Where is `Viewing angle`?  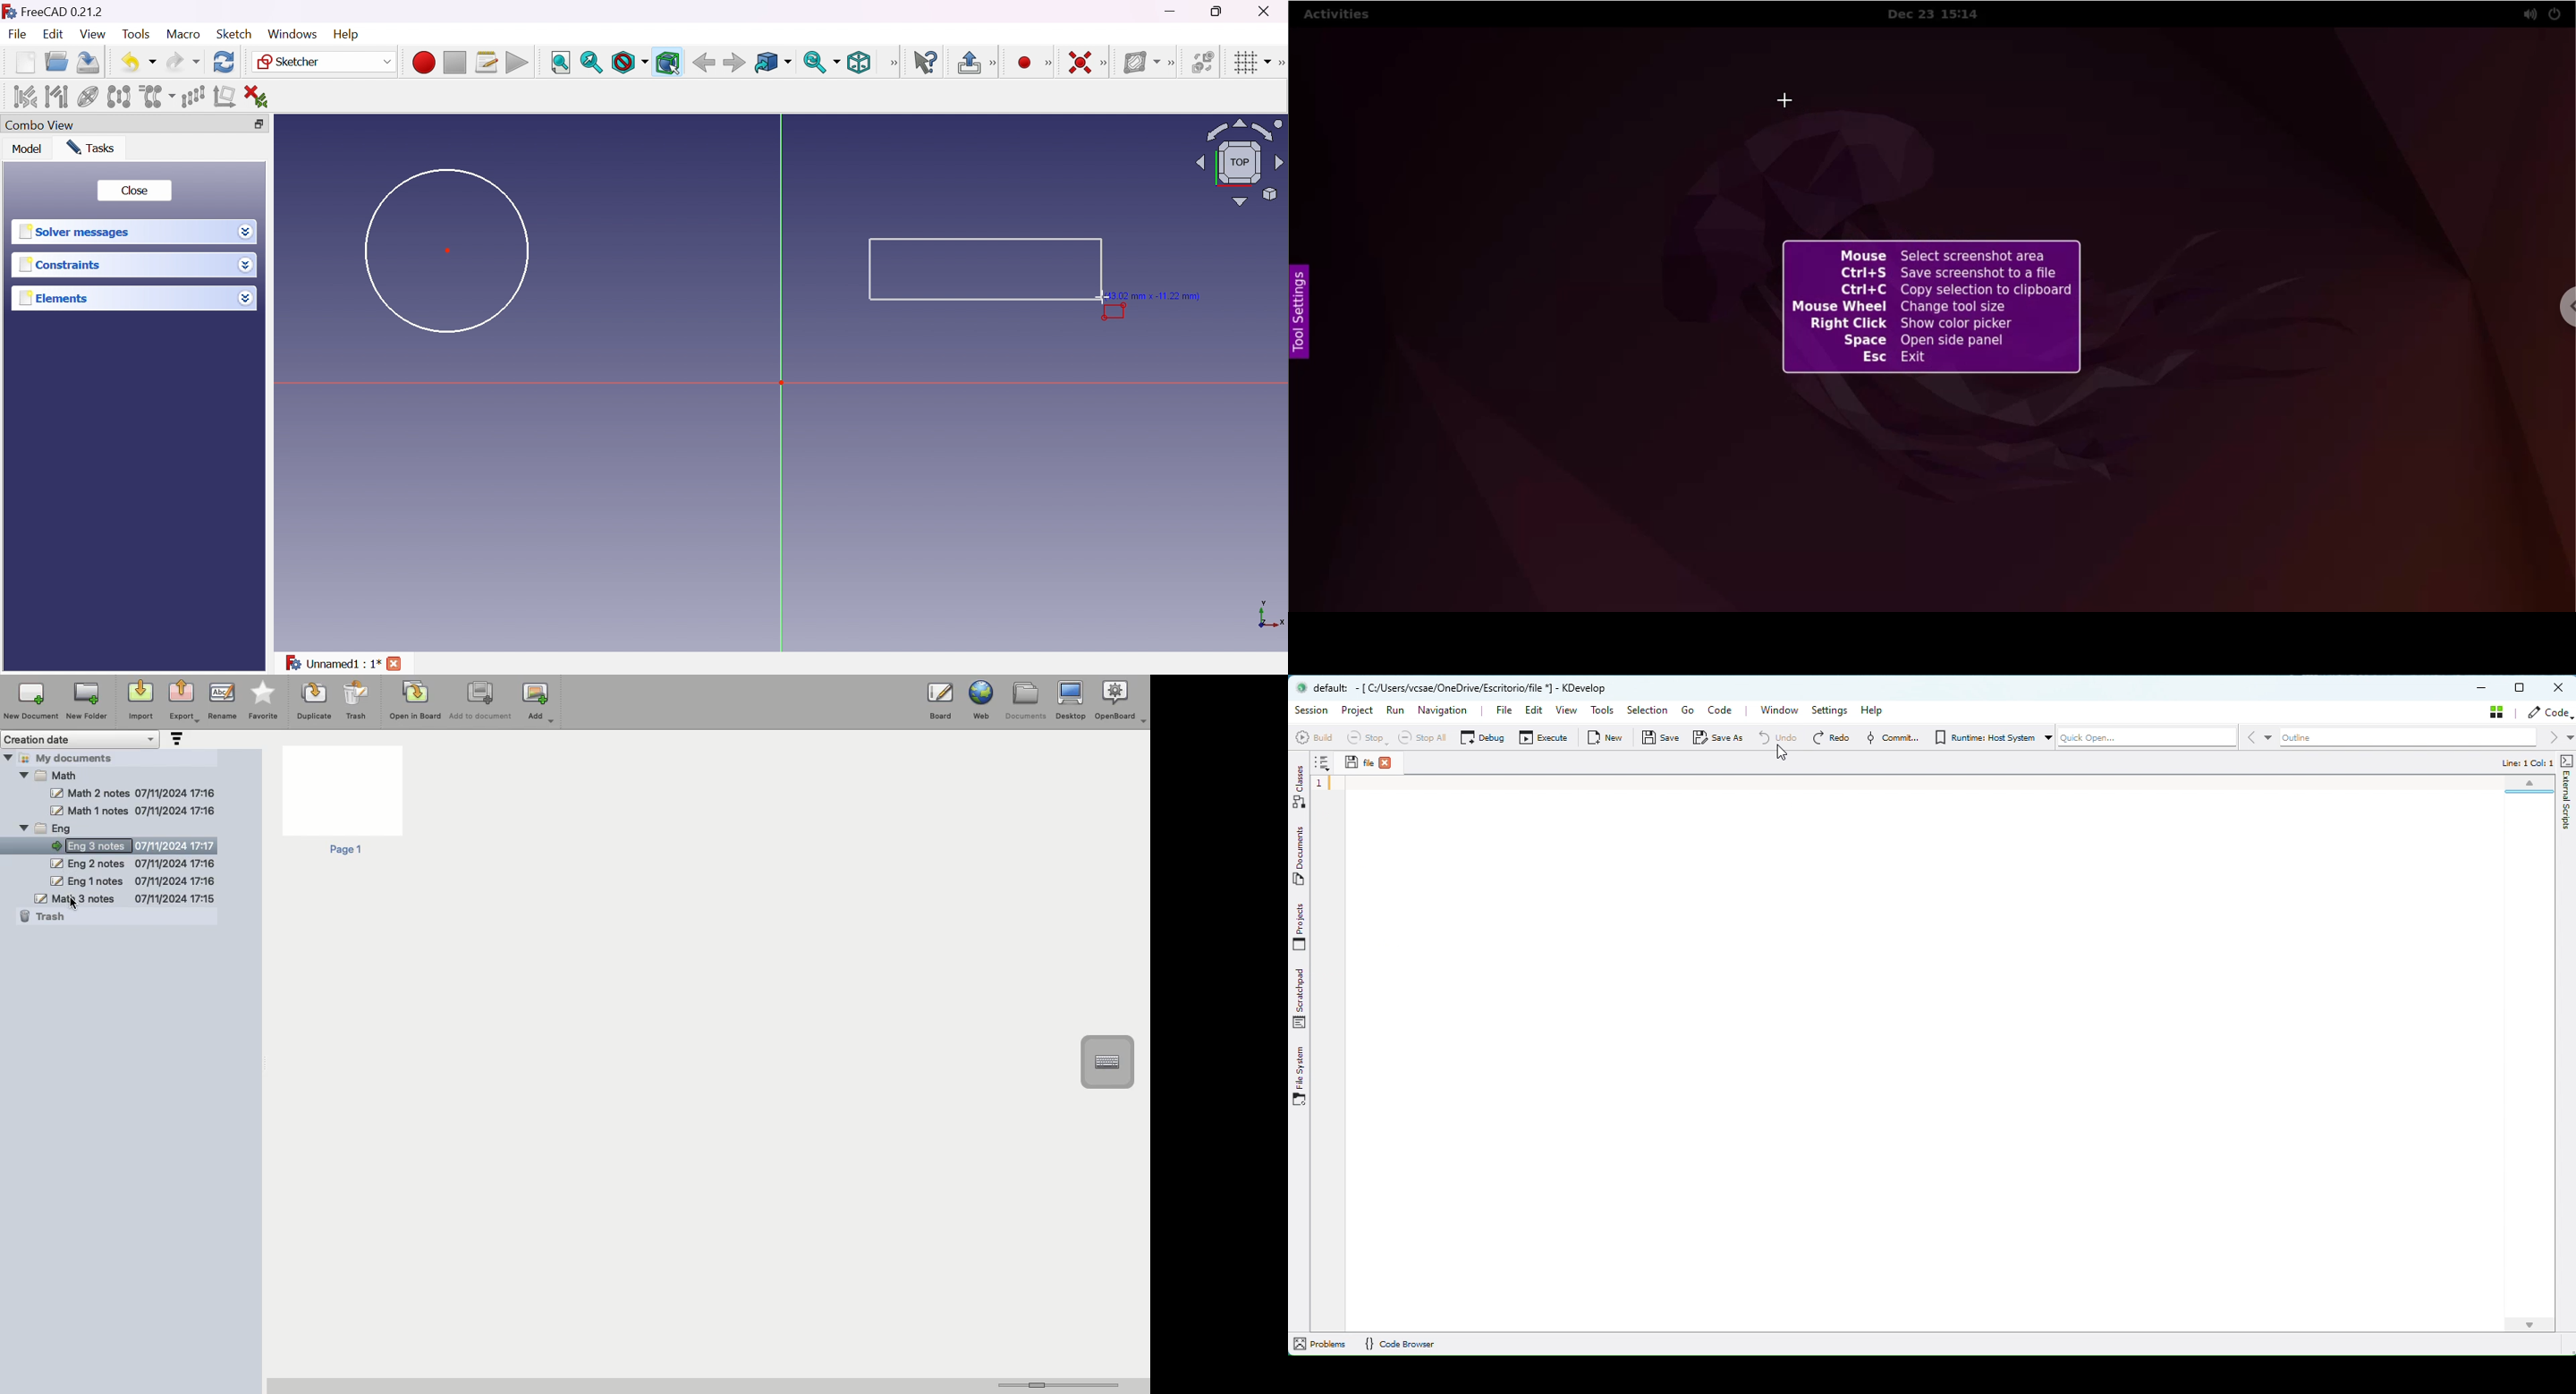
Viewing angle is located at coordinates (1237, 164).